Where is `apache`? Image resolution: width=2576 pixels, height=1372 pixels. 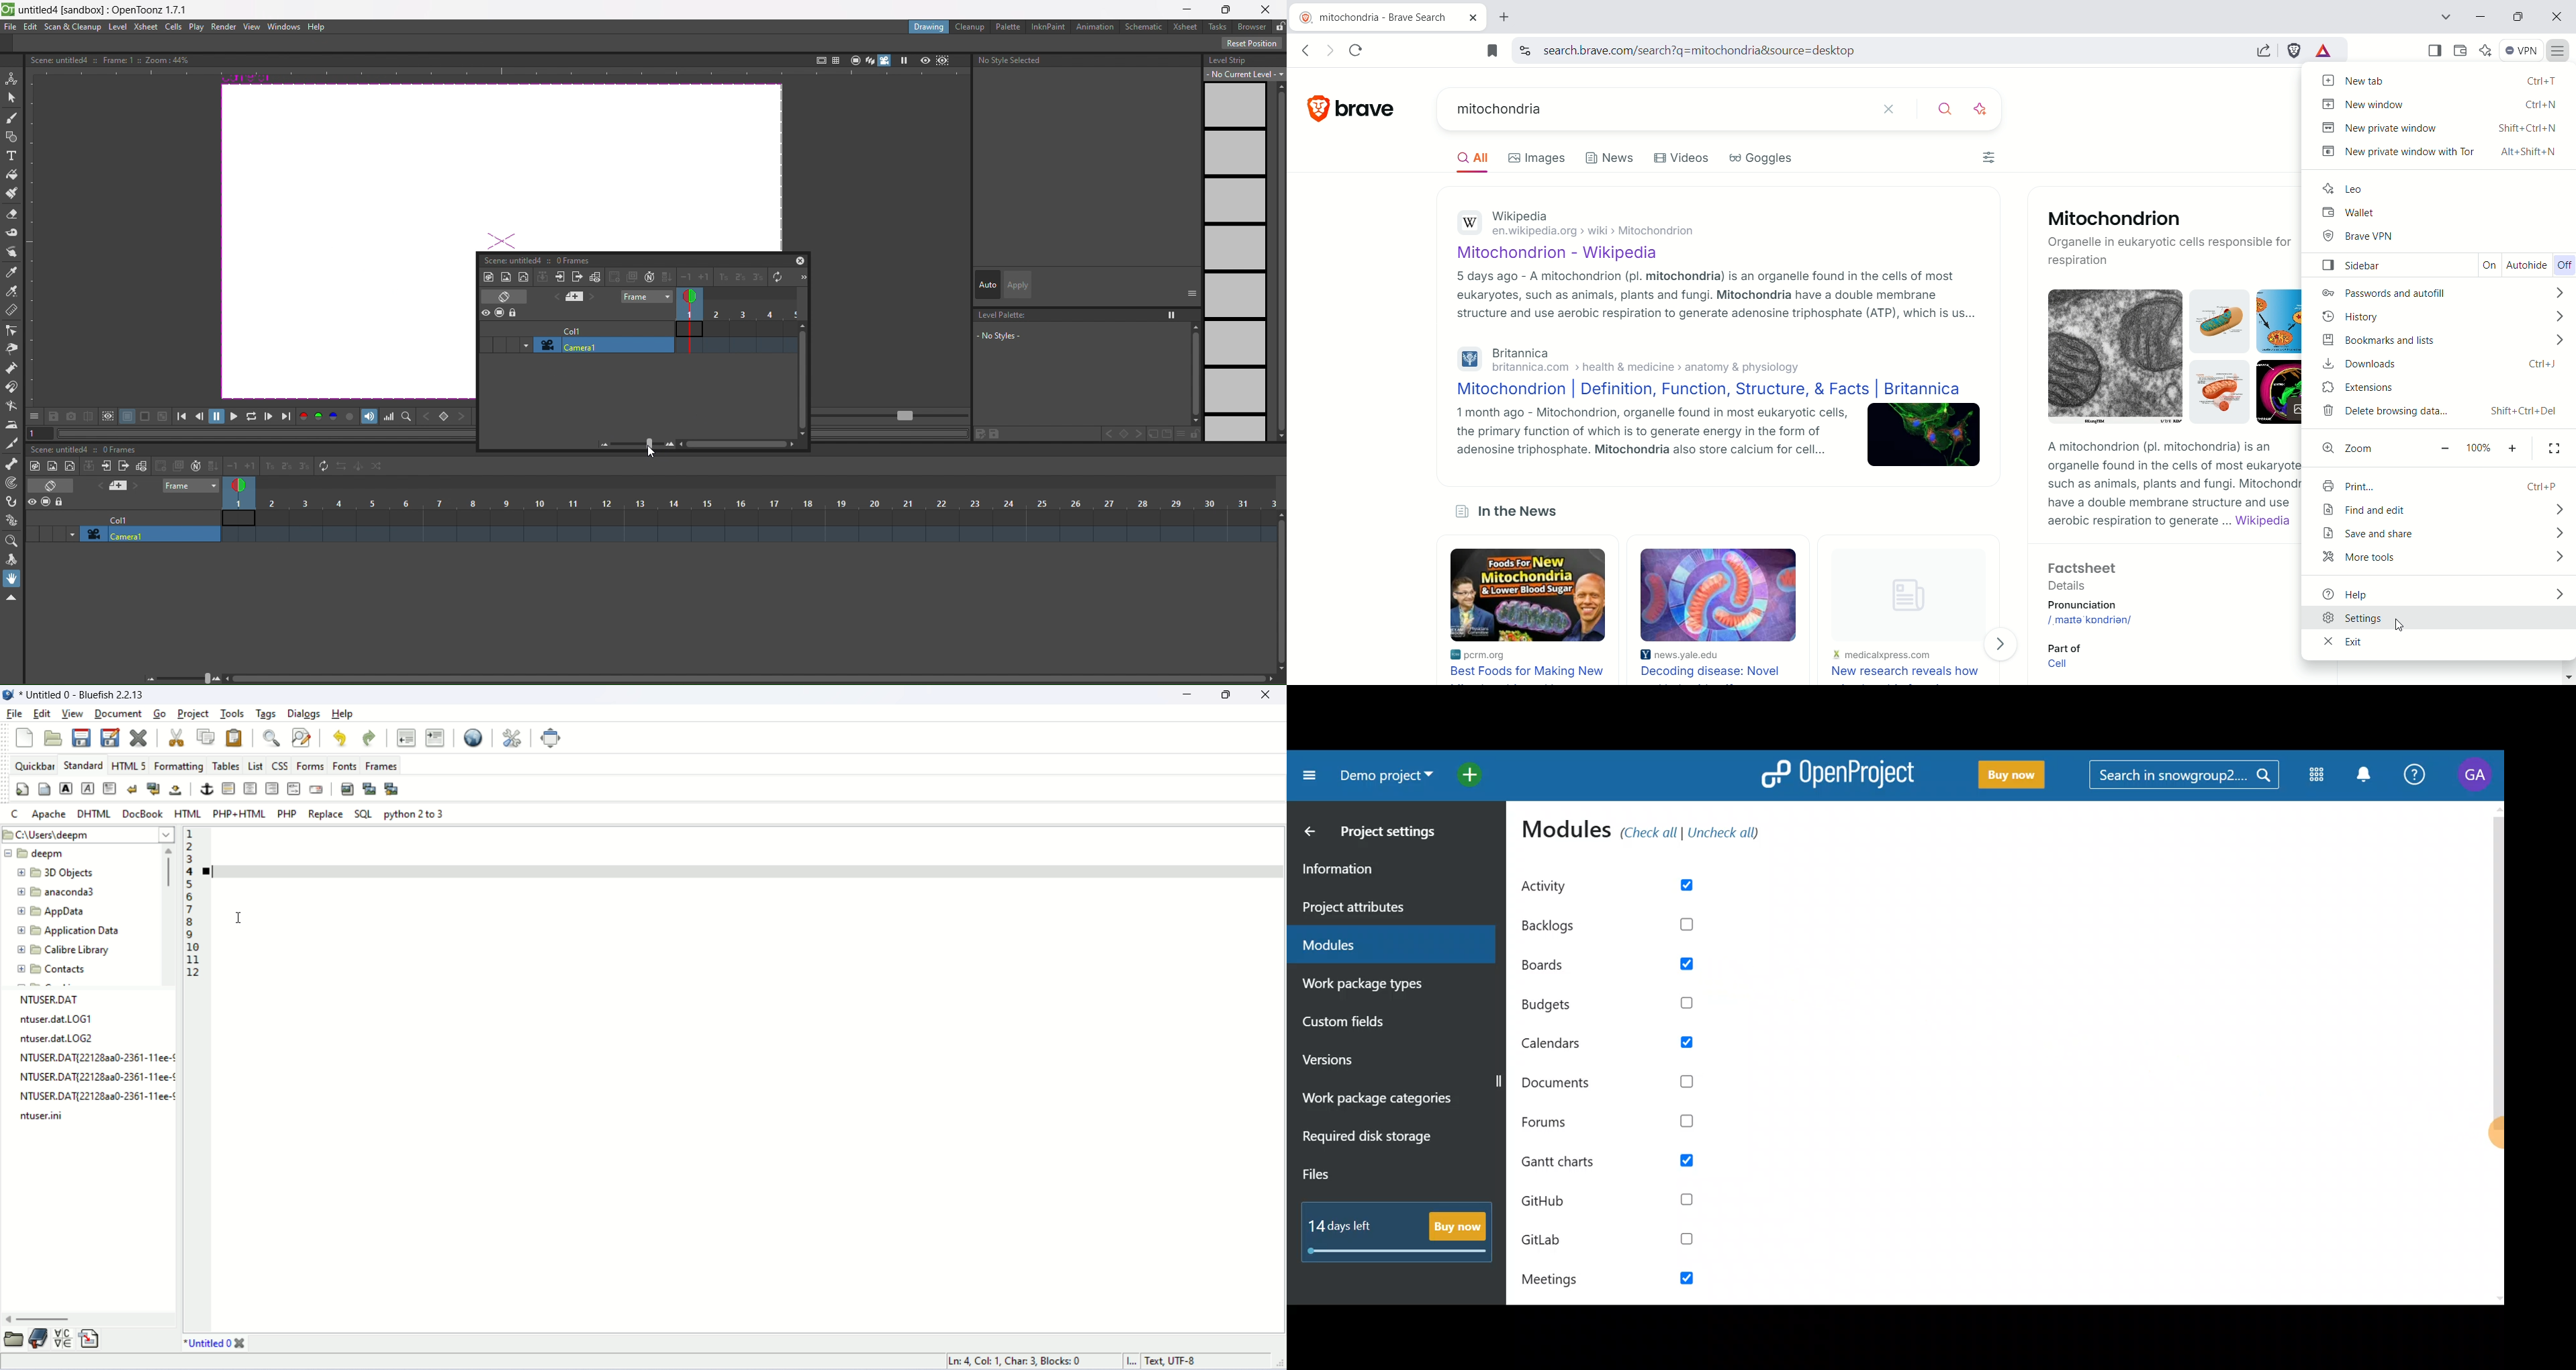
apache is located at coordinates (50, 814).